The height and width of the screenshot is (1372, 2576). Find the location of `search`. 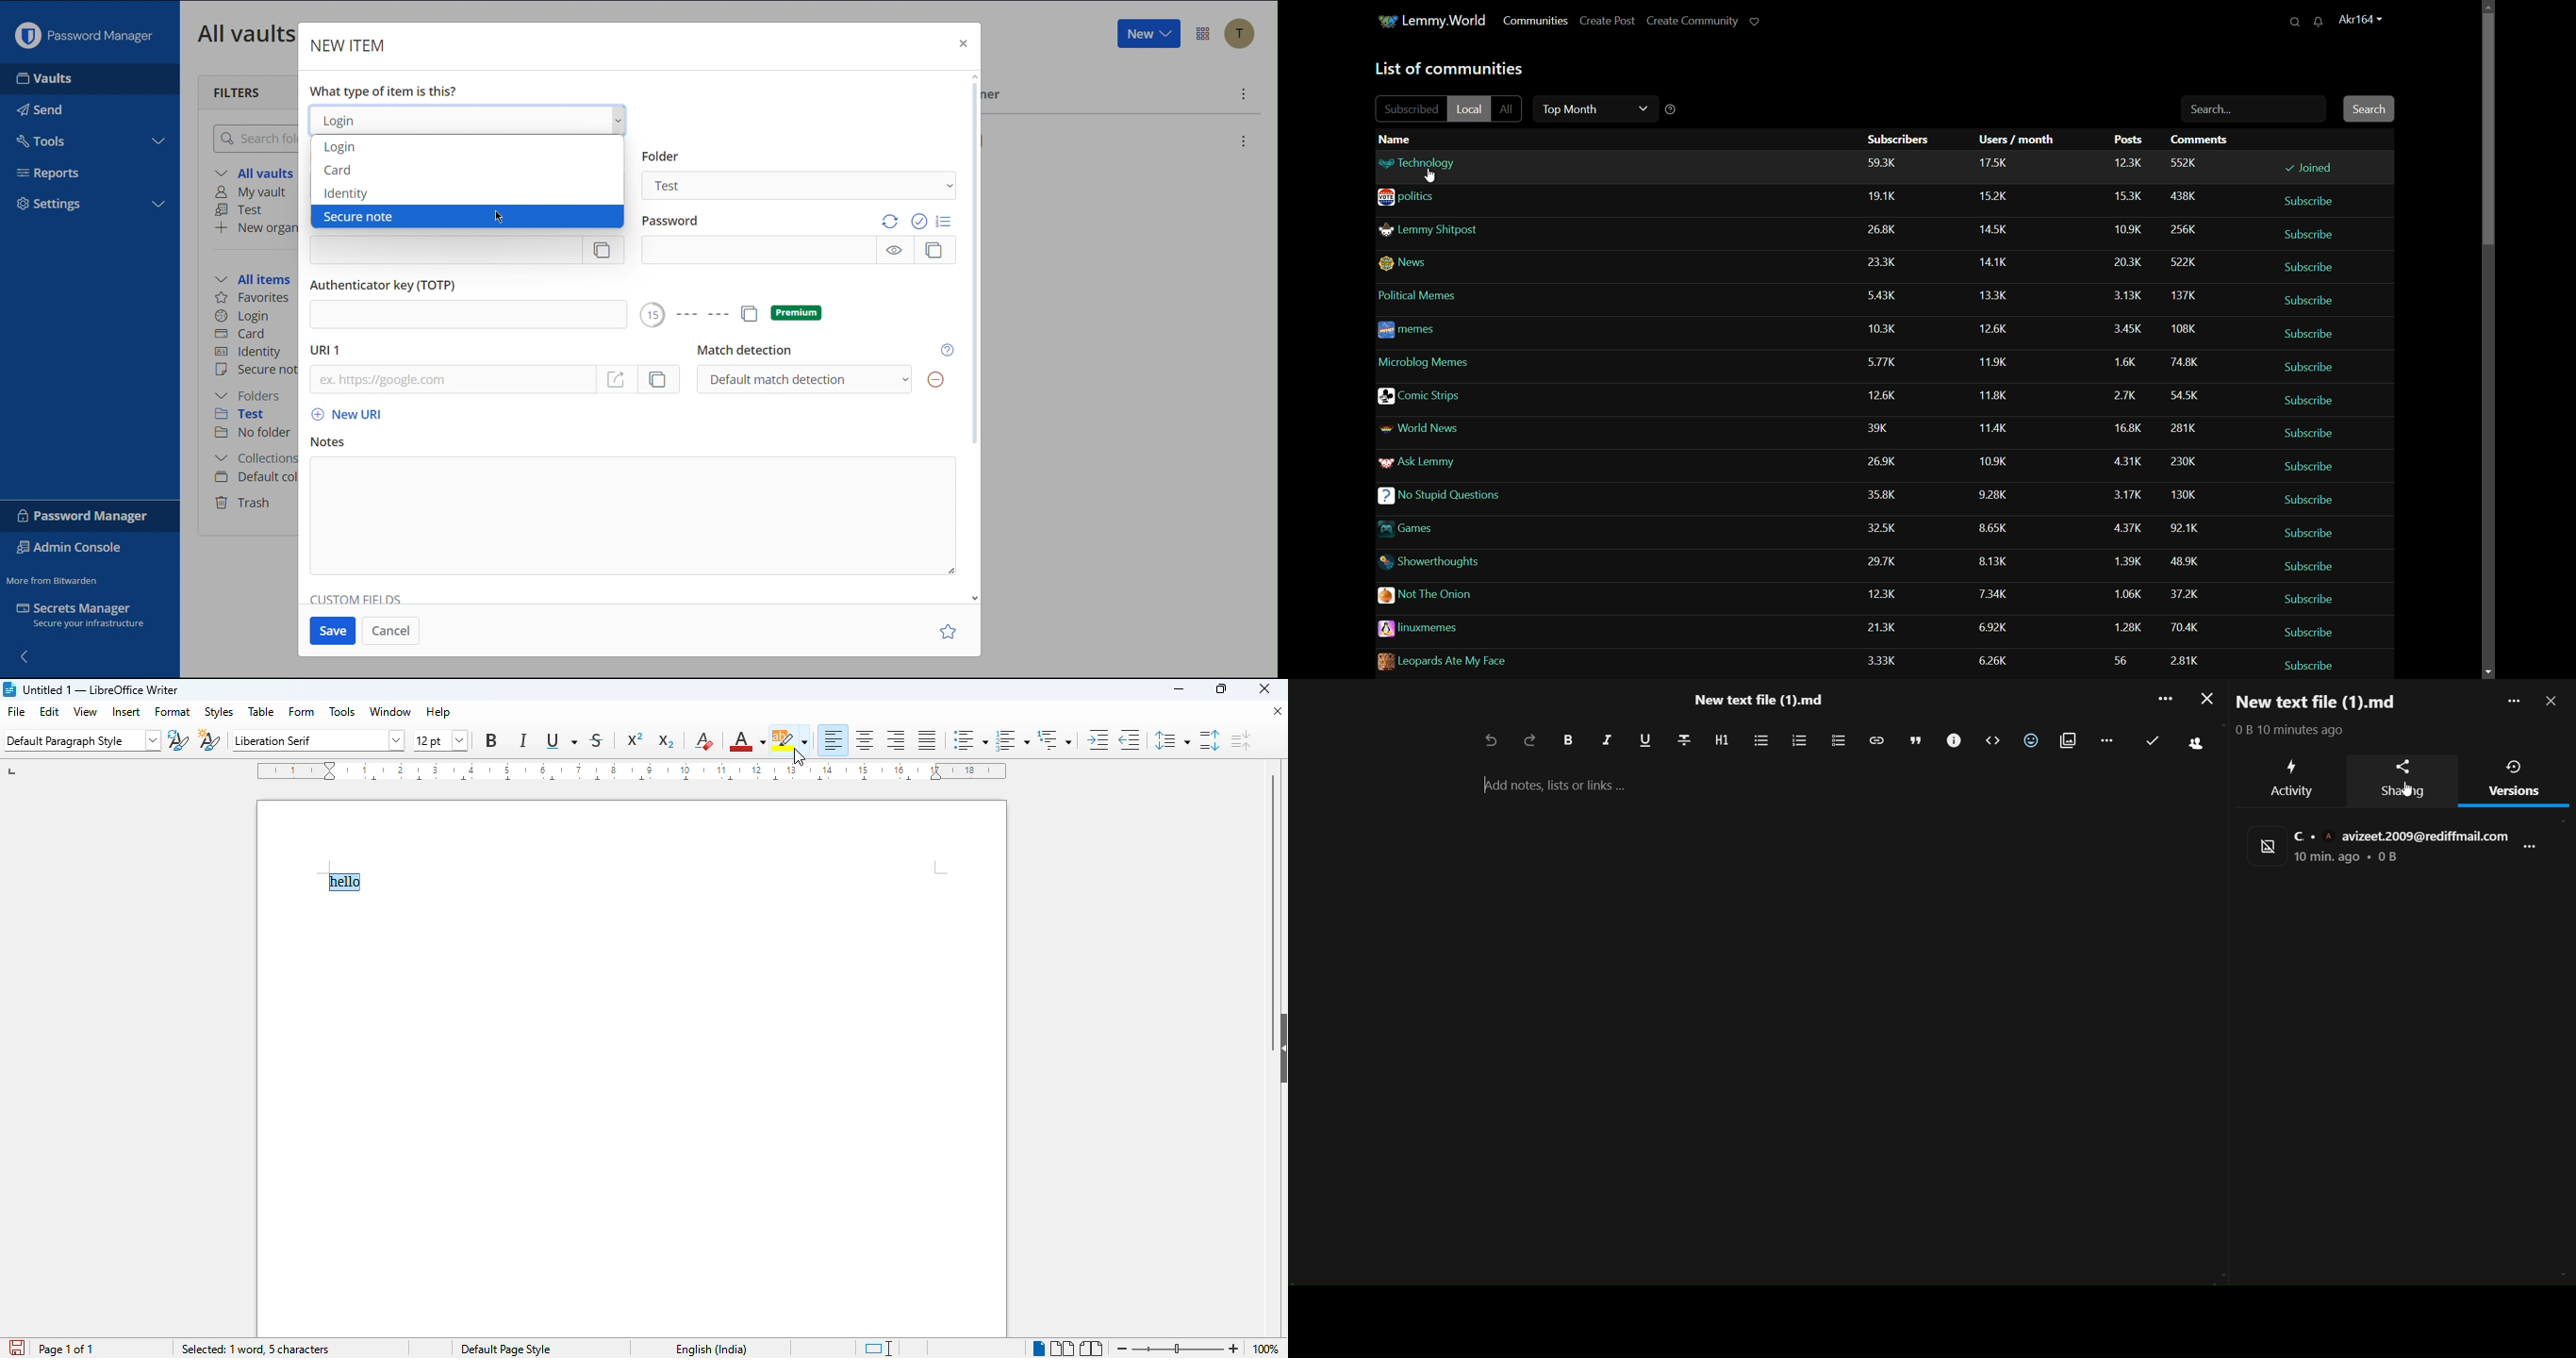

search is located at coordinates (2293, 22).